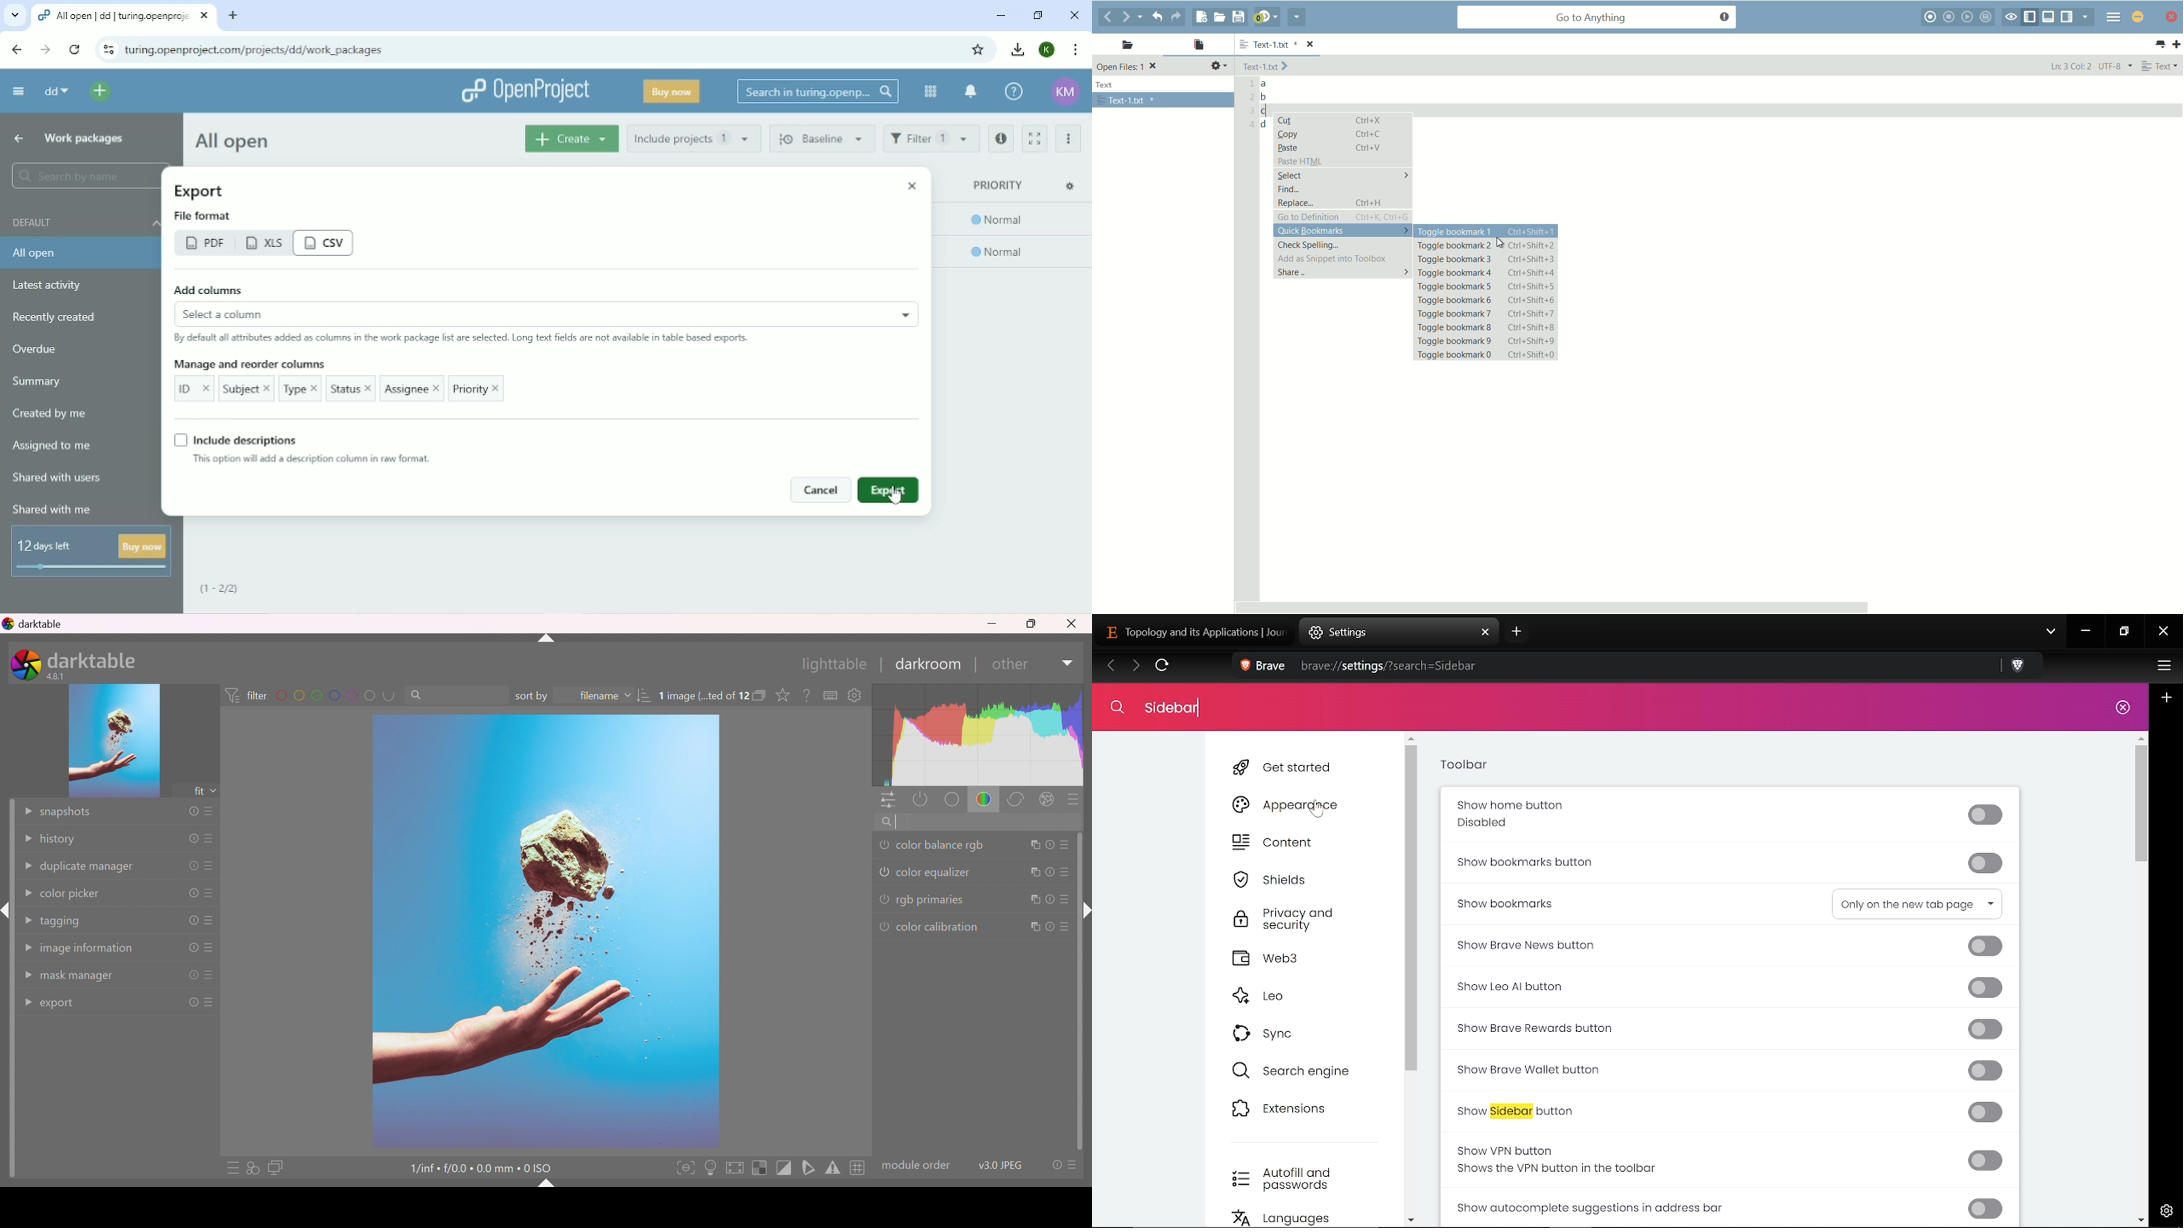 Image resolution: width=2184 pixels, height=1232 pixels. What do you see at coordinates (212, 866) in the screenshot?
I see `presets` at bounding box center [212, 866].